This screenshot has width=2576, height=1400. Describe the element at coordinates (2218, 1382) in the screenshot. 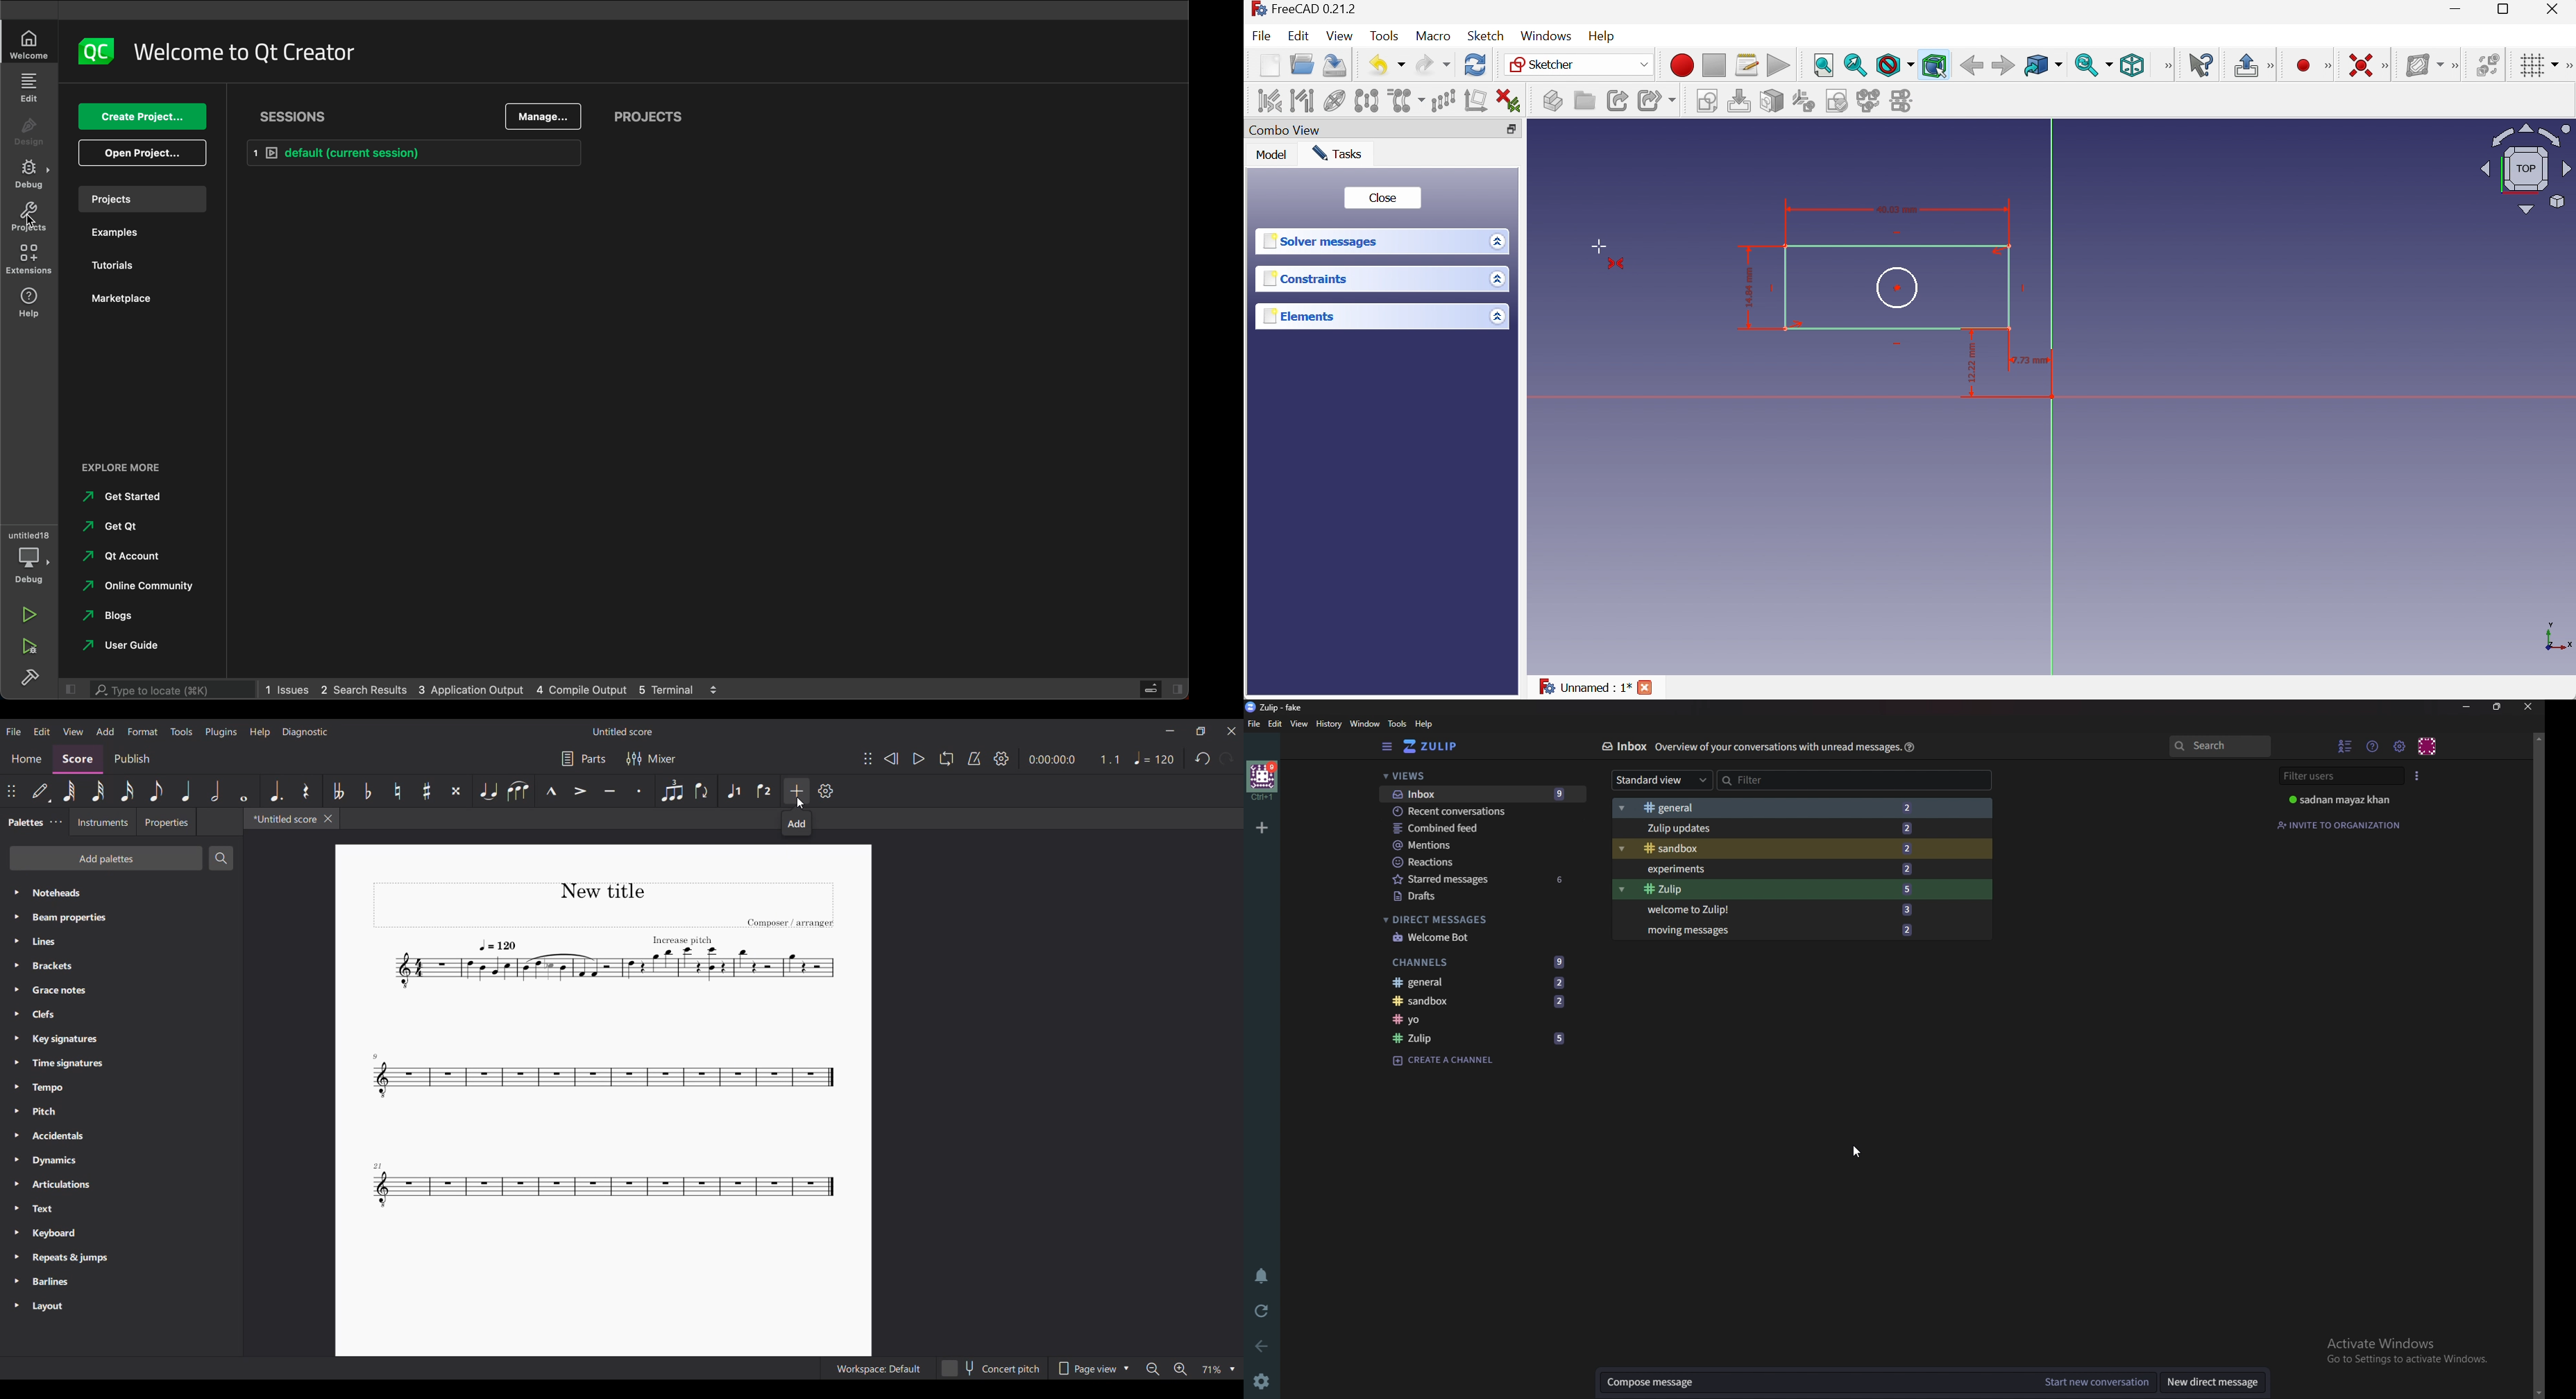

I see `New direct message` at that location.